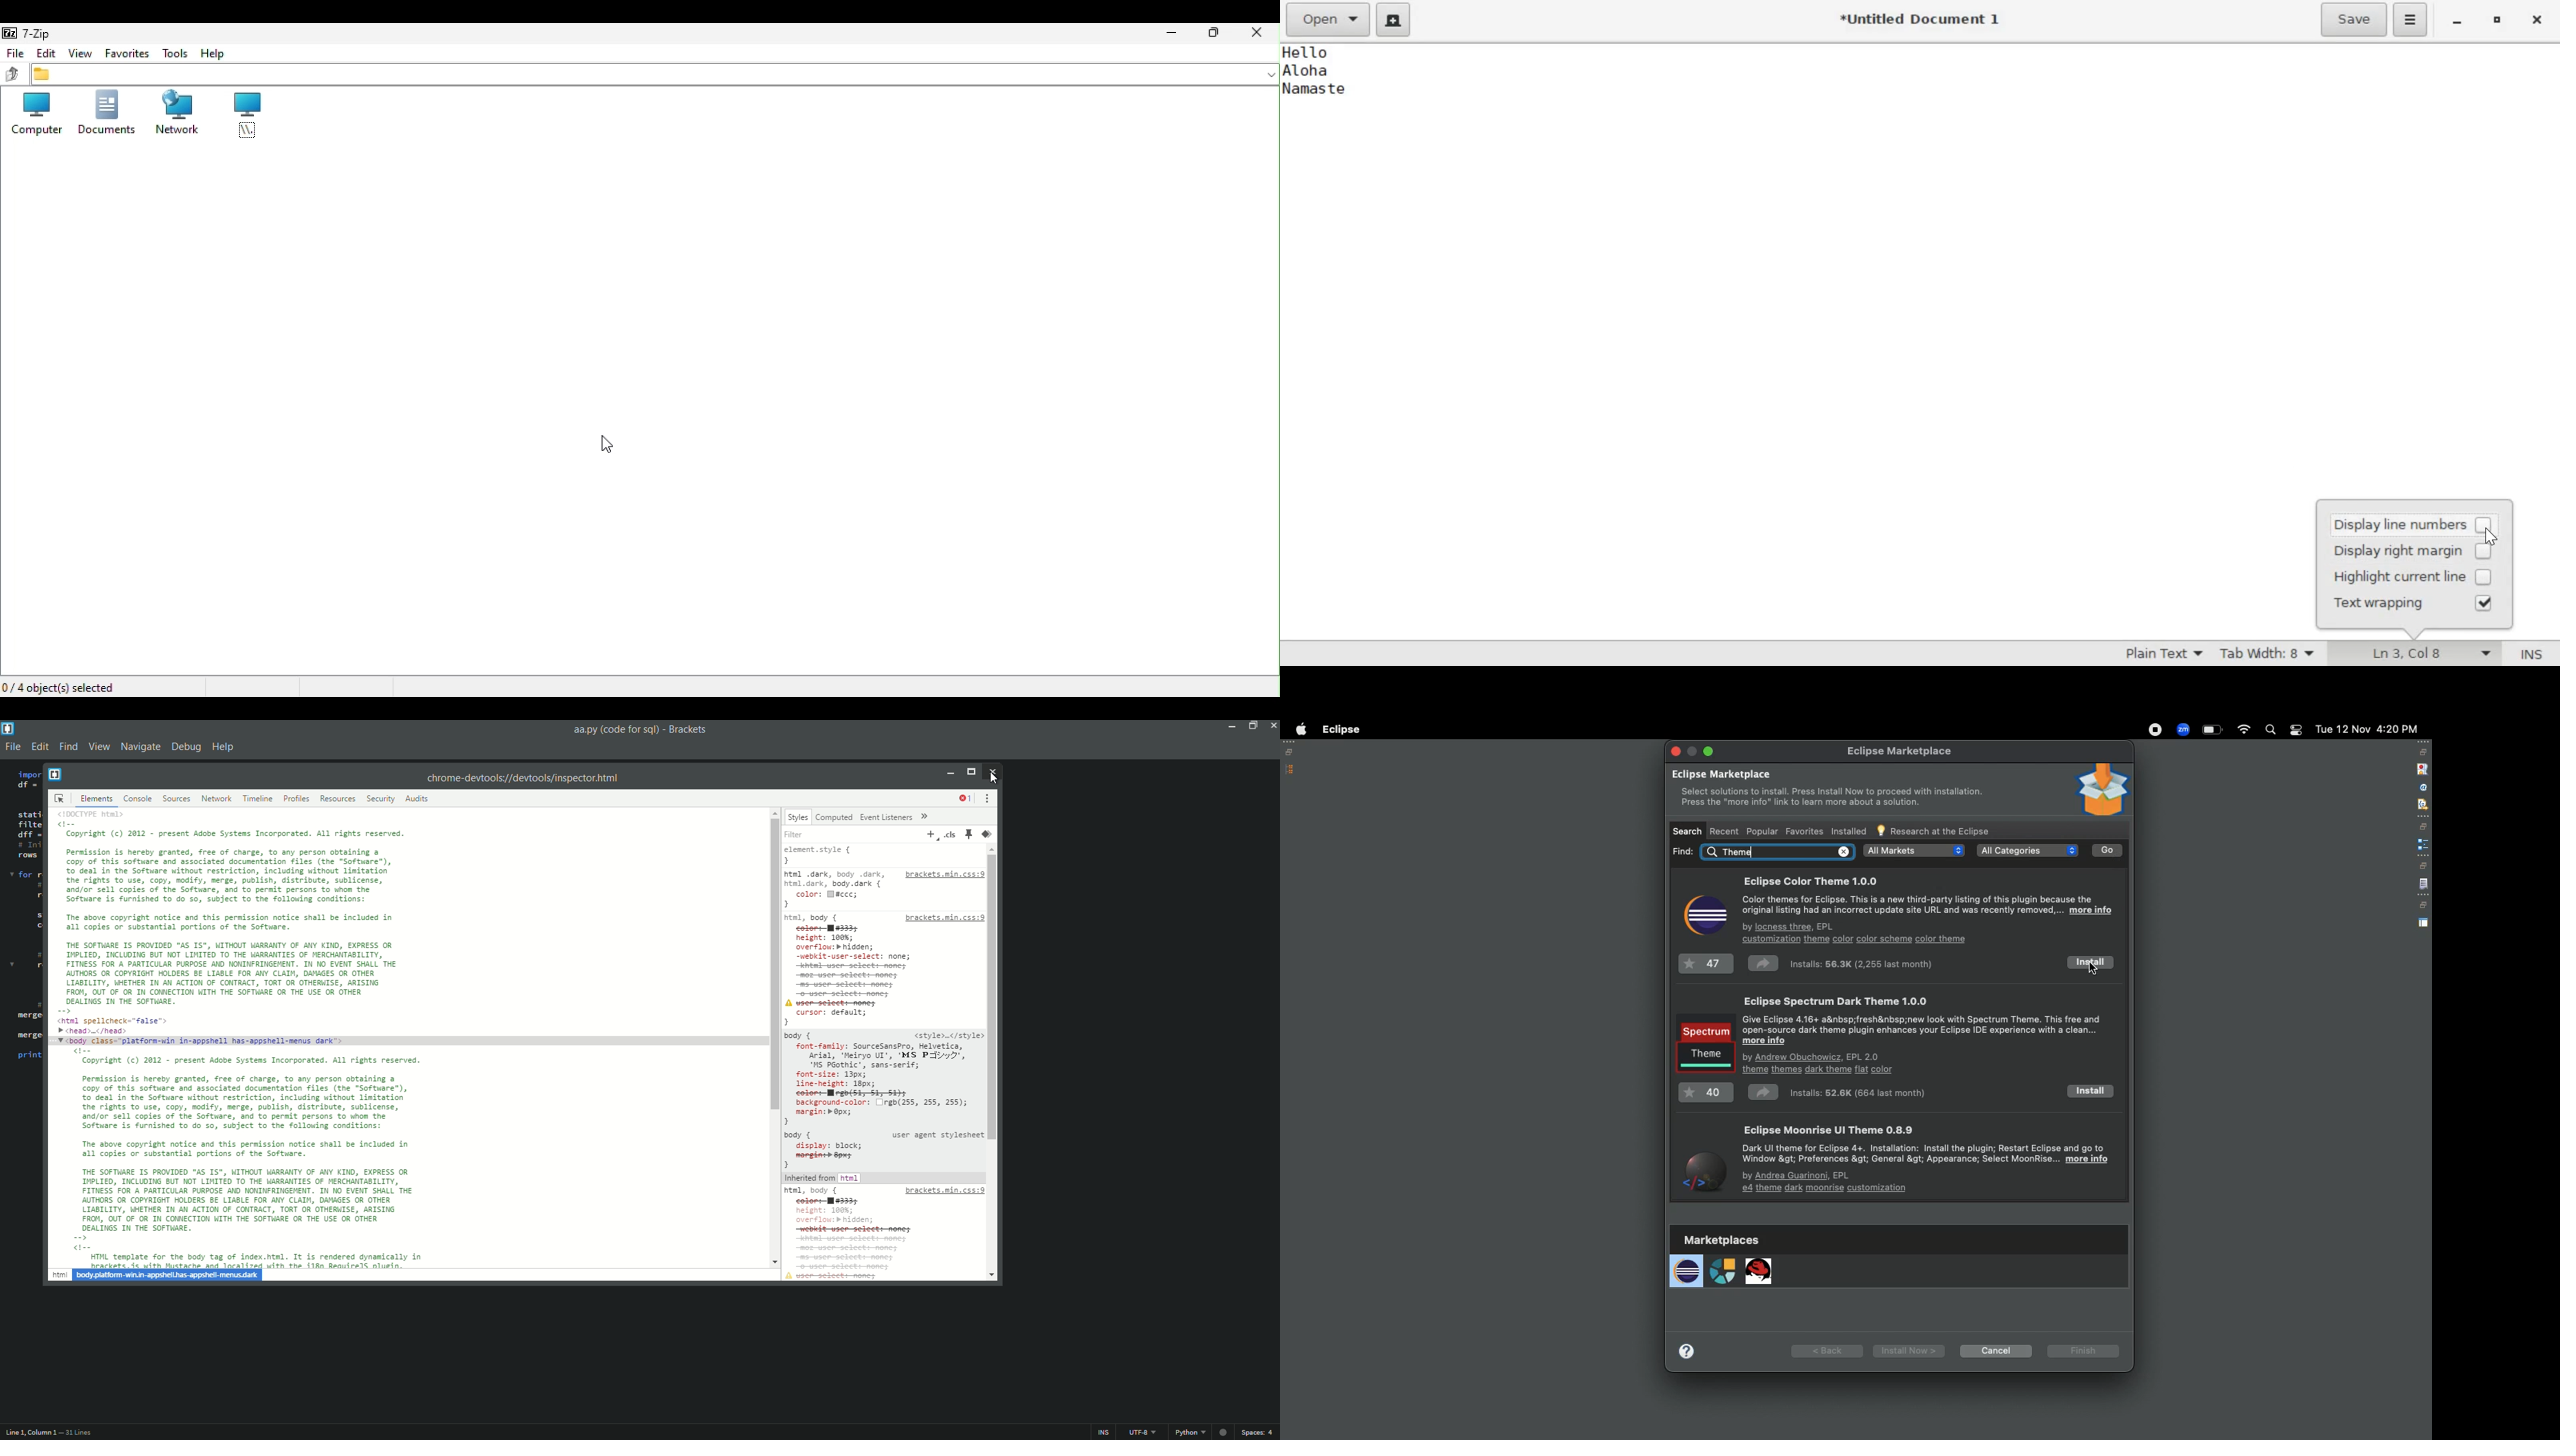 The width and height of the screenshot is (2576, 1456). I want to click on error, so click(965, 798).